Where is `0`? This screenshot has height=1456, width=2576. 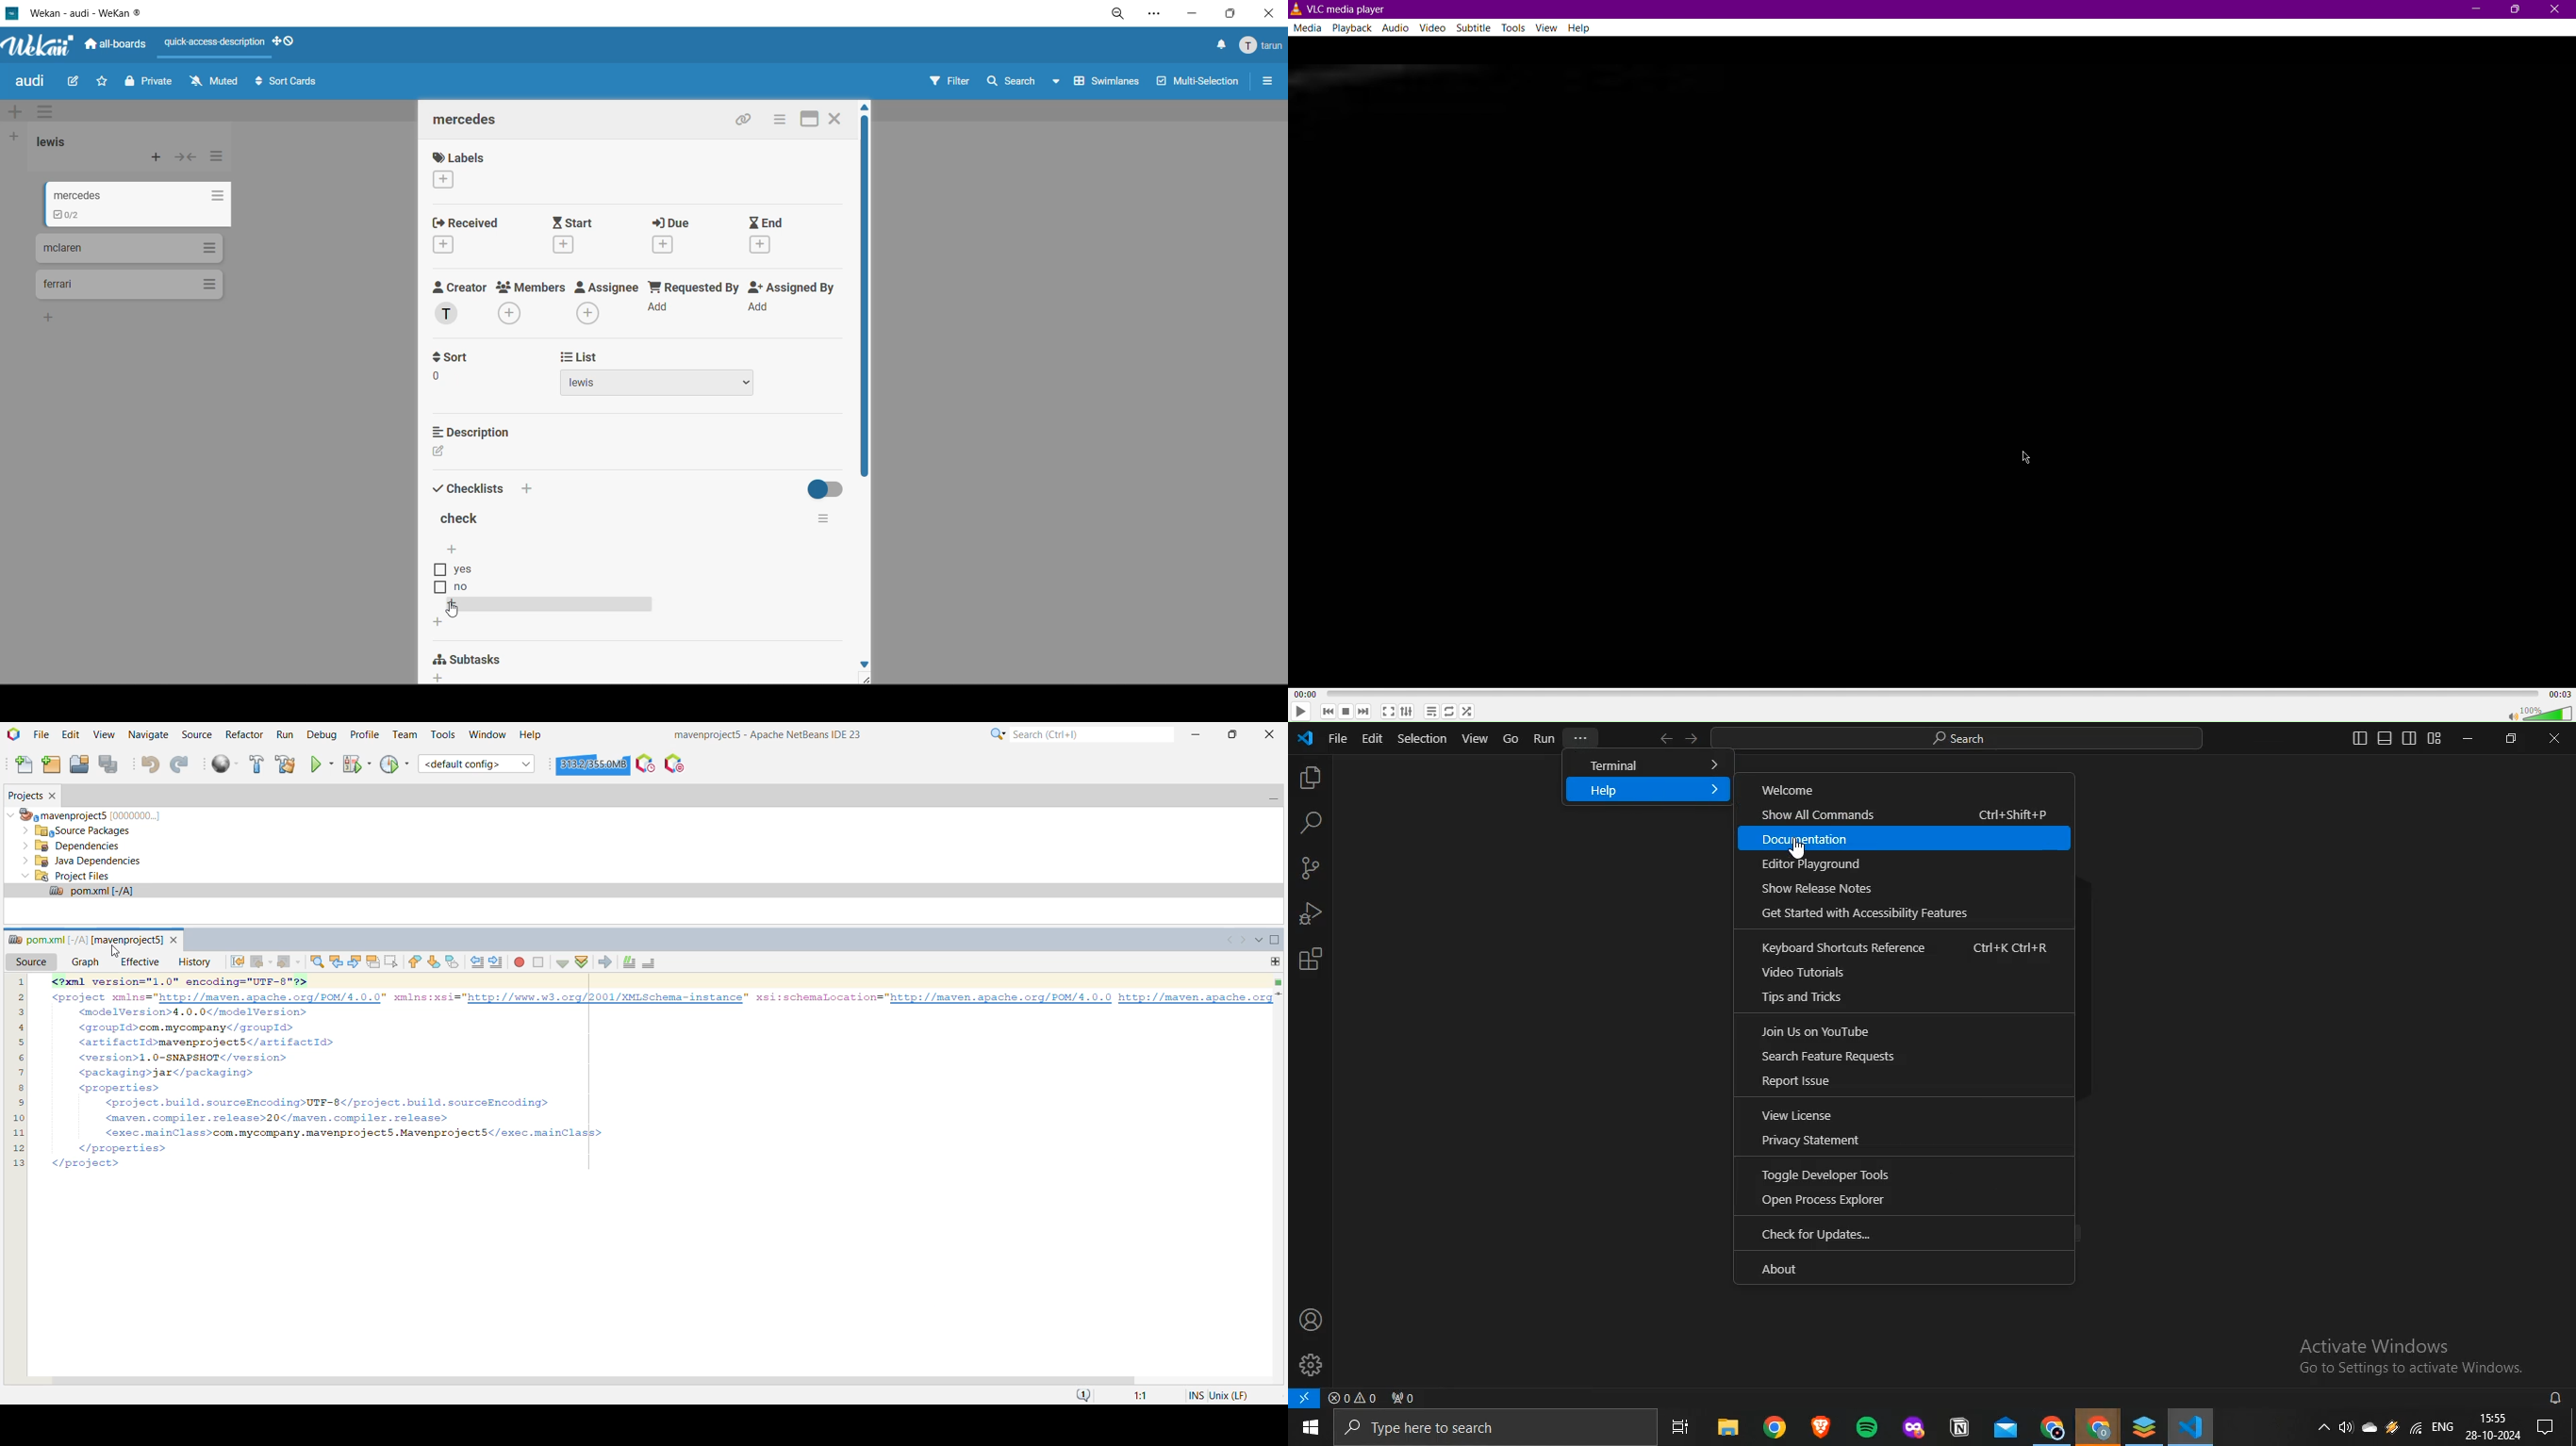
0 is located at coordinates (436, 377).